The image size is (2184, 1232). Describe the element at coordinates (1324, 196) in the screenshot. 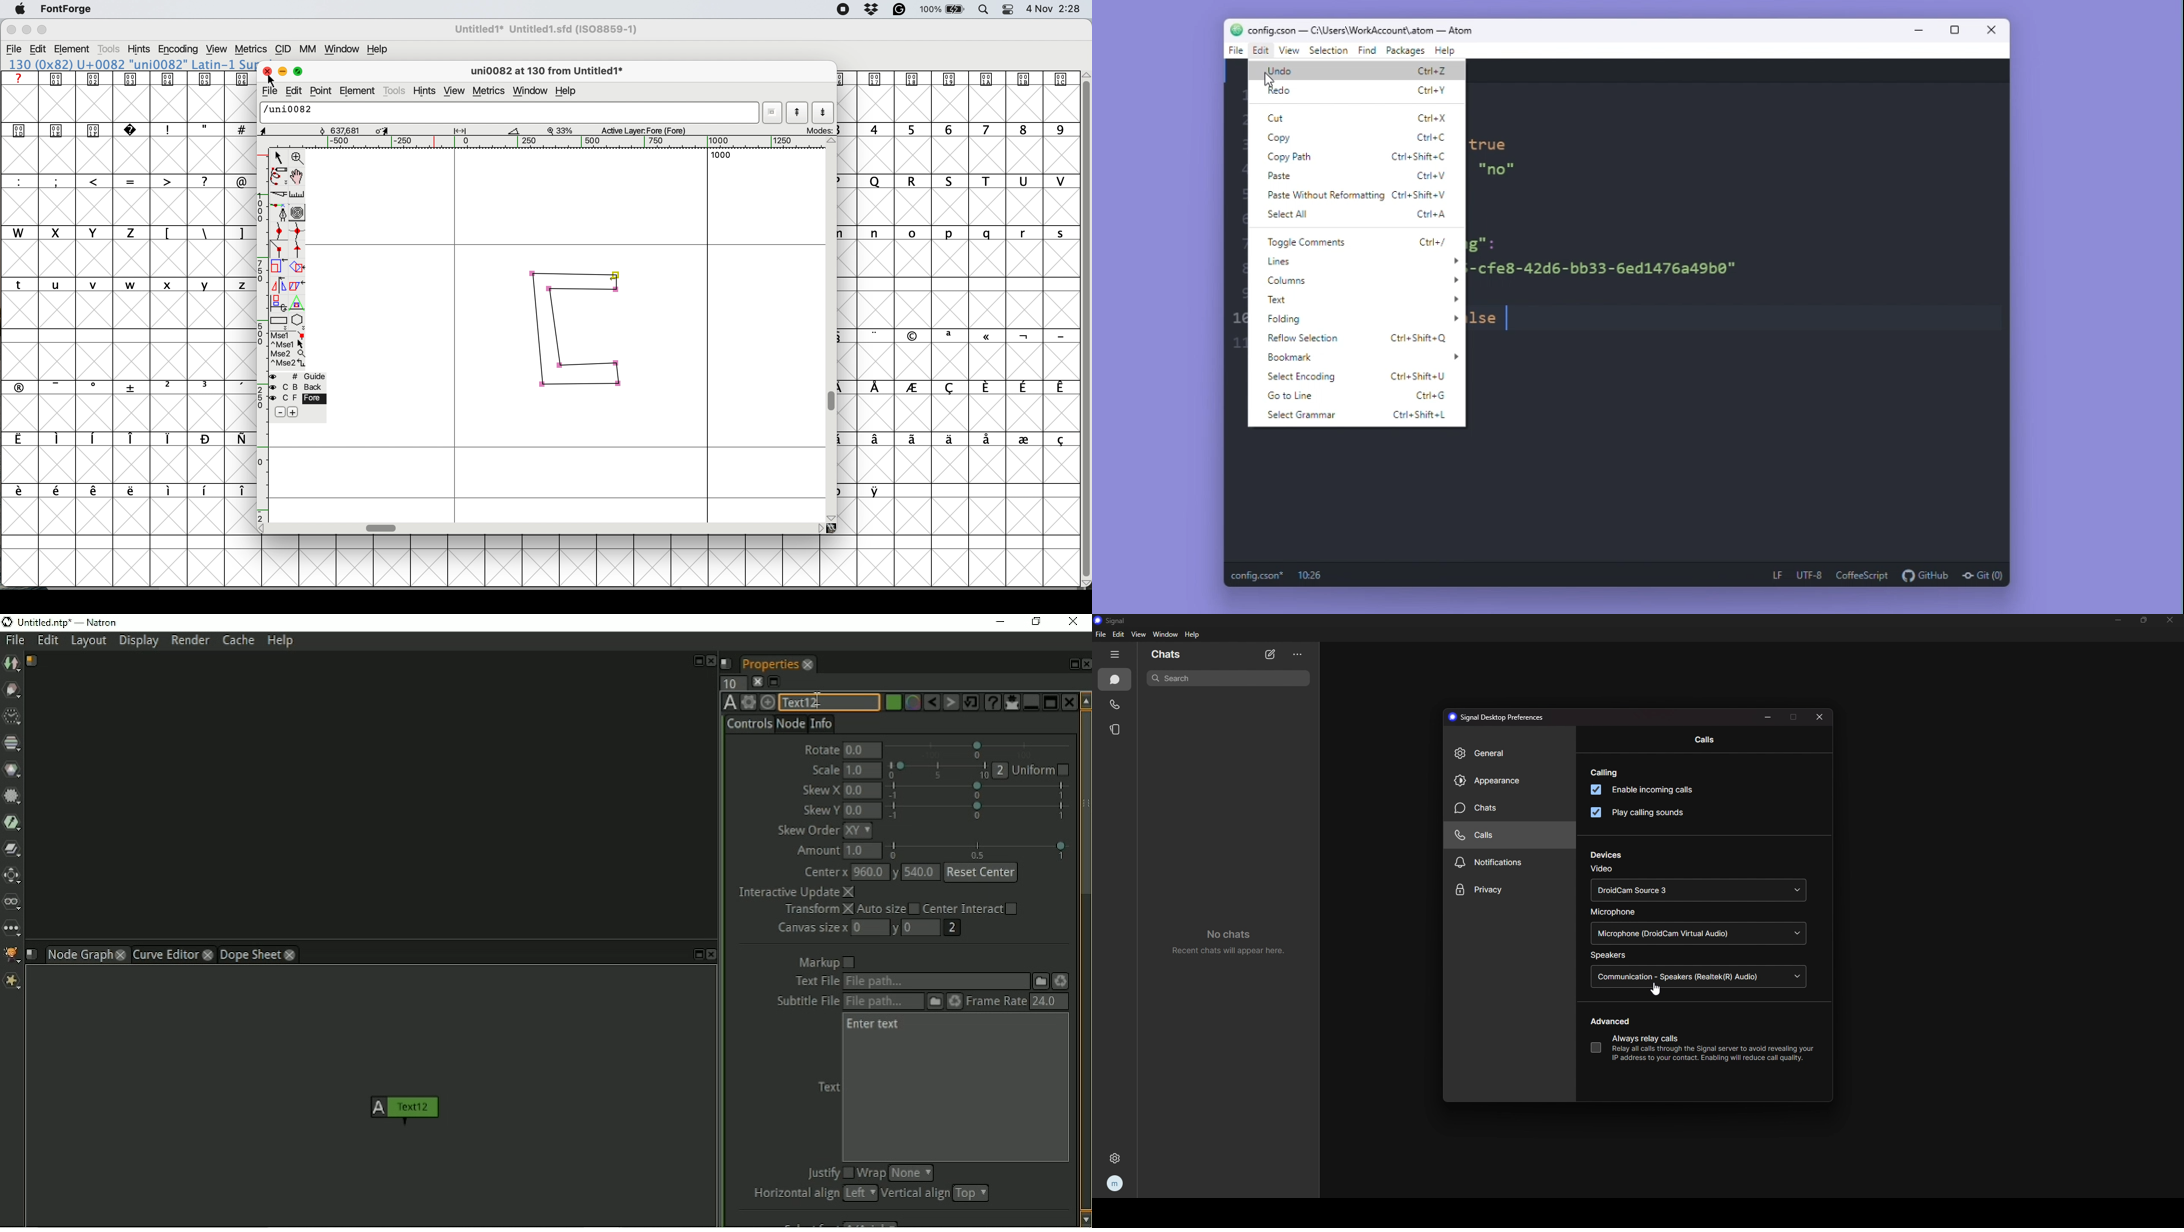

I see `Paste without reformatting` at that location.